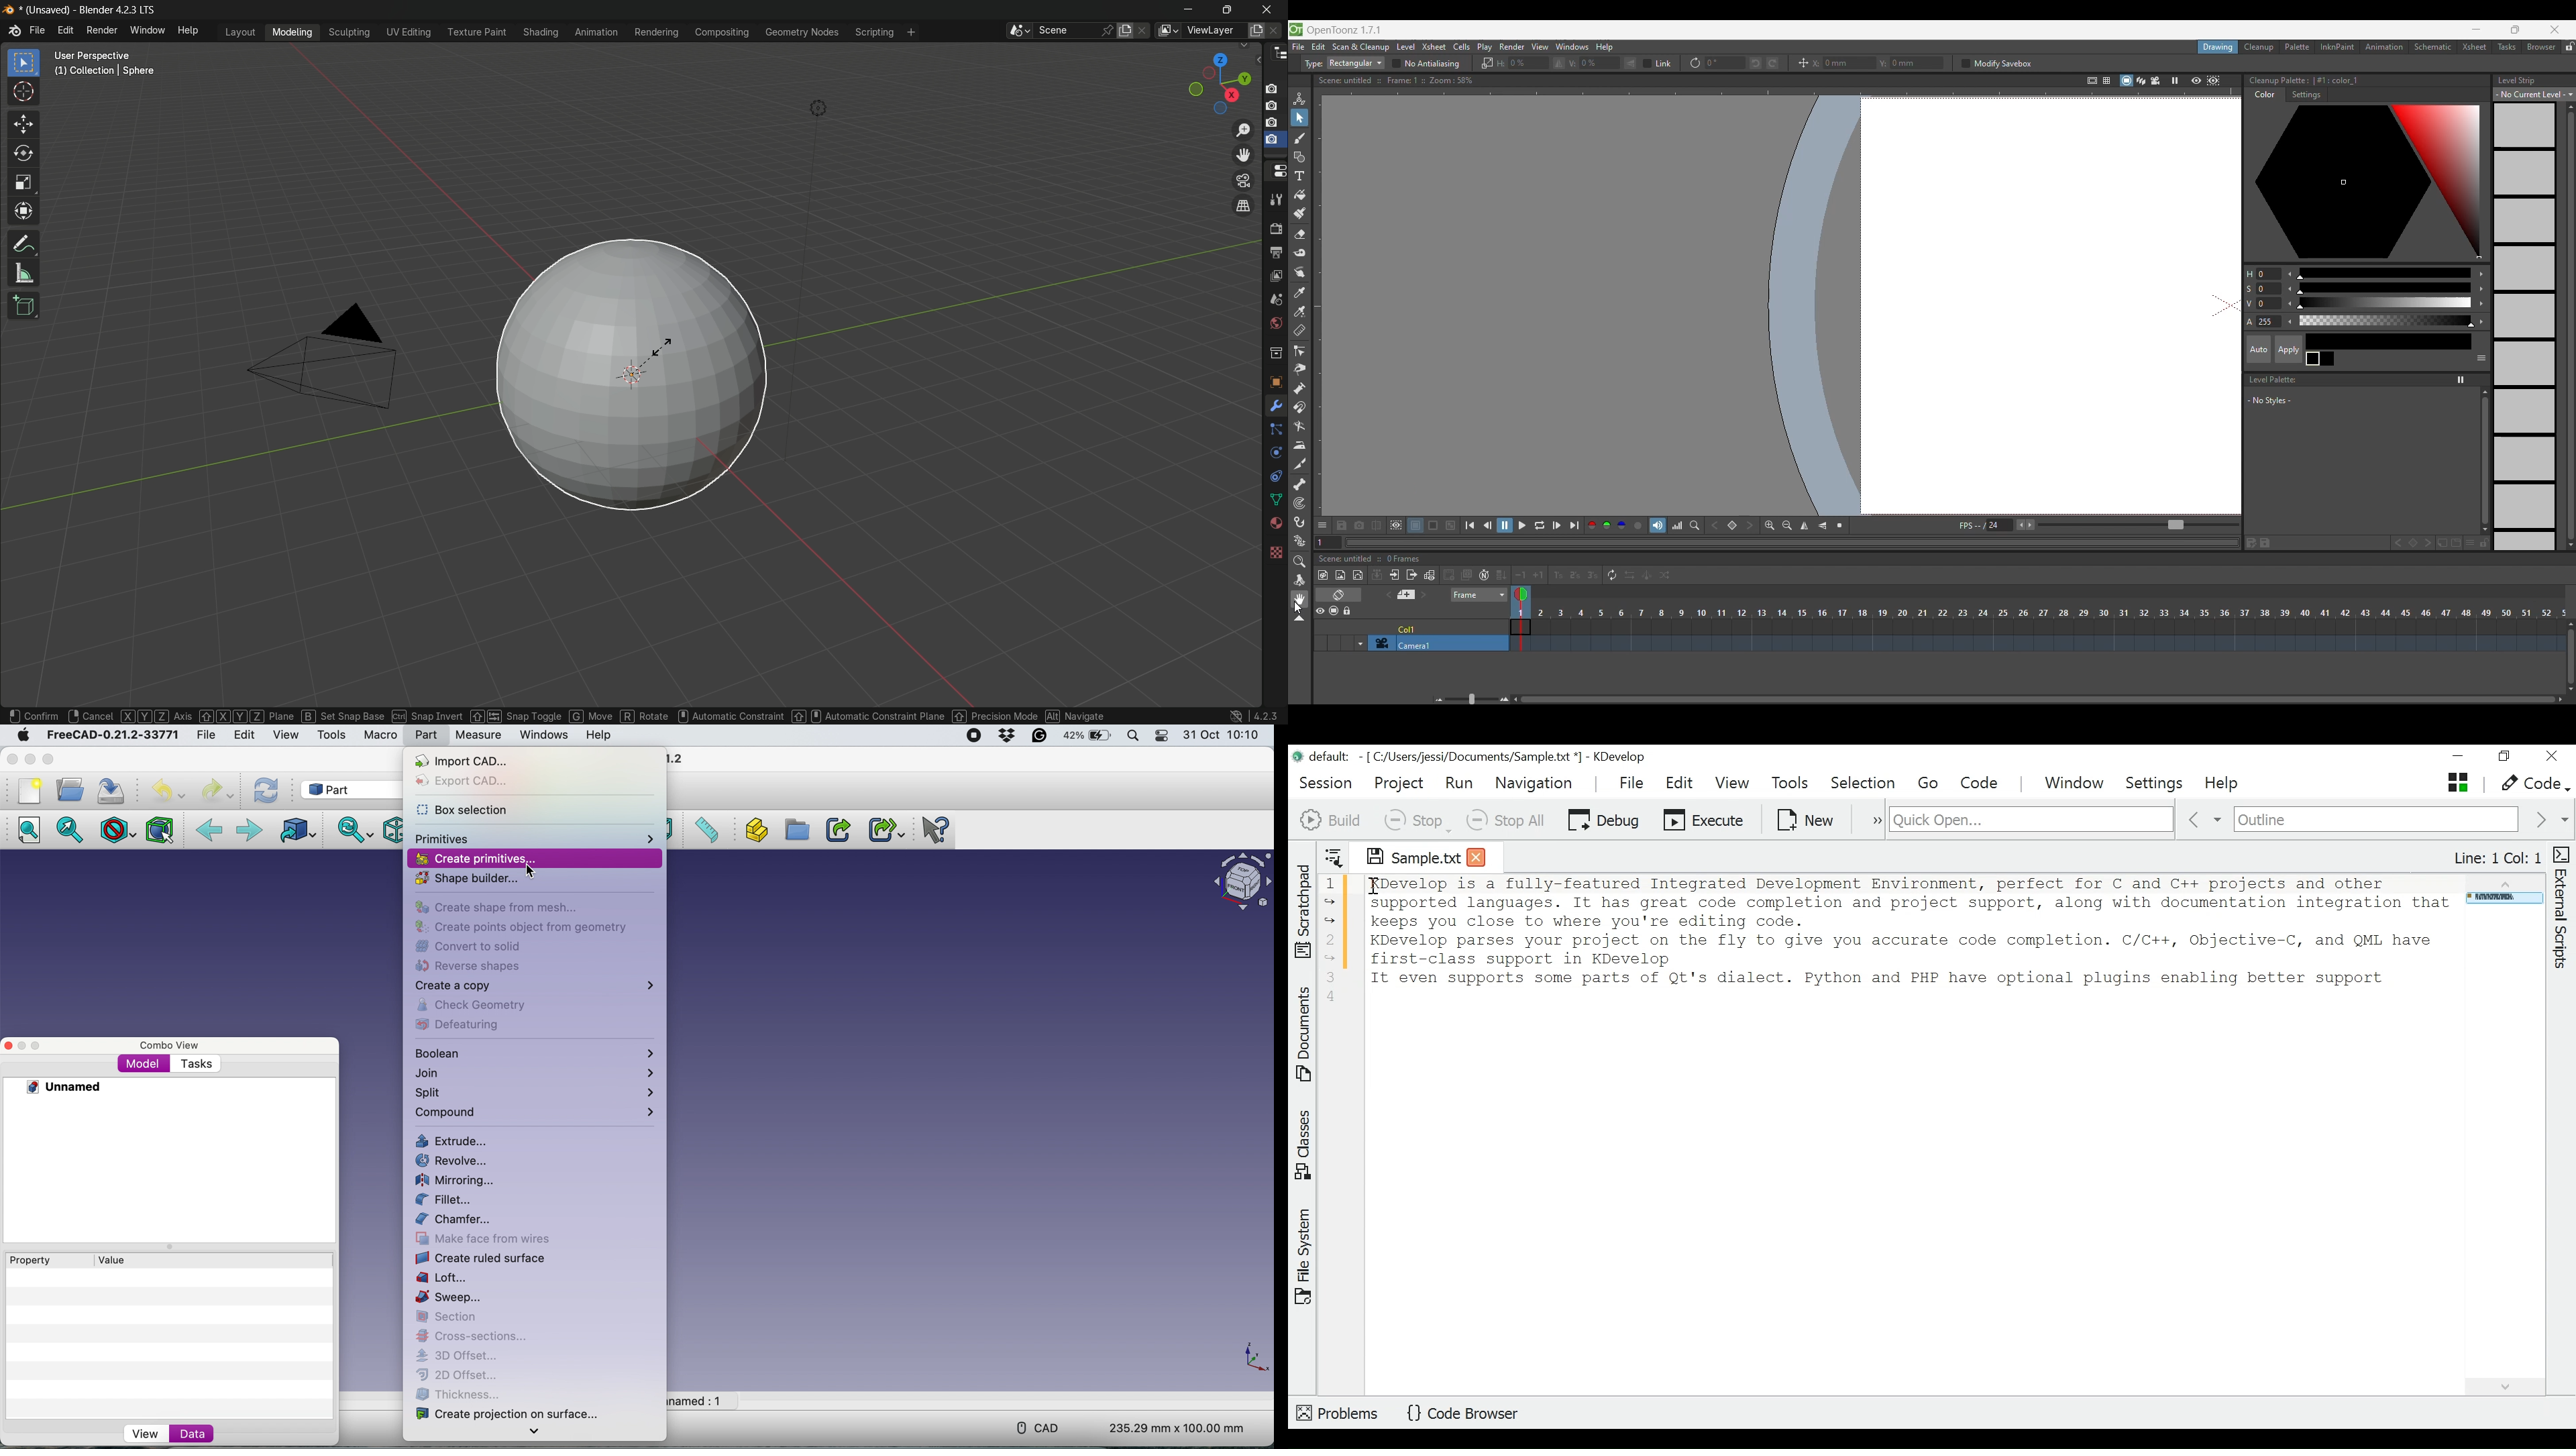 The height and width of the screenshot is (1456, 2576). Describe the element at coordinates (190, 32) in the screenshot. I see `help menu` at that location.